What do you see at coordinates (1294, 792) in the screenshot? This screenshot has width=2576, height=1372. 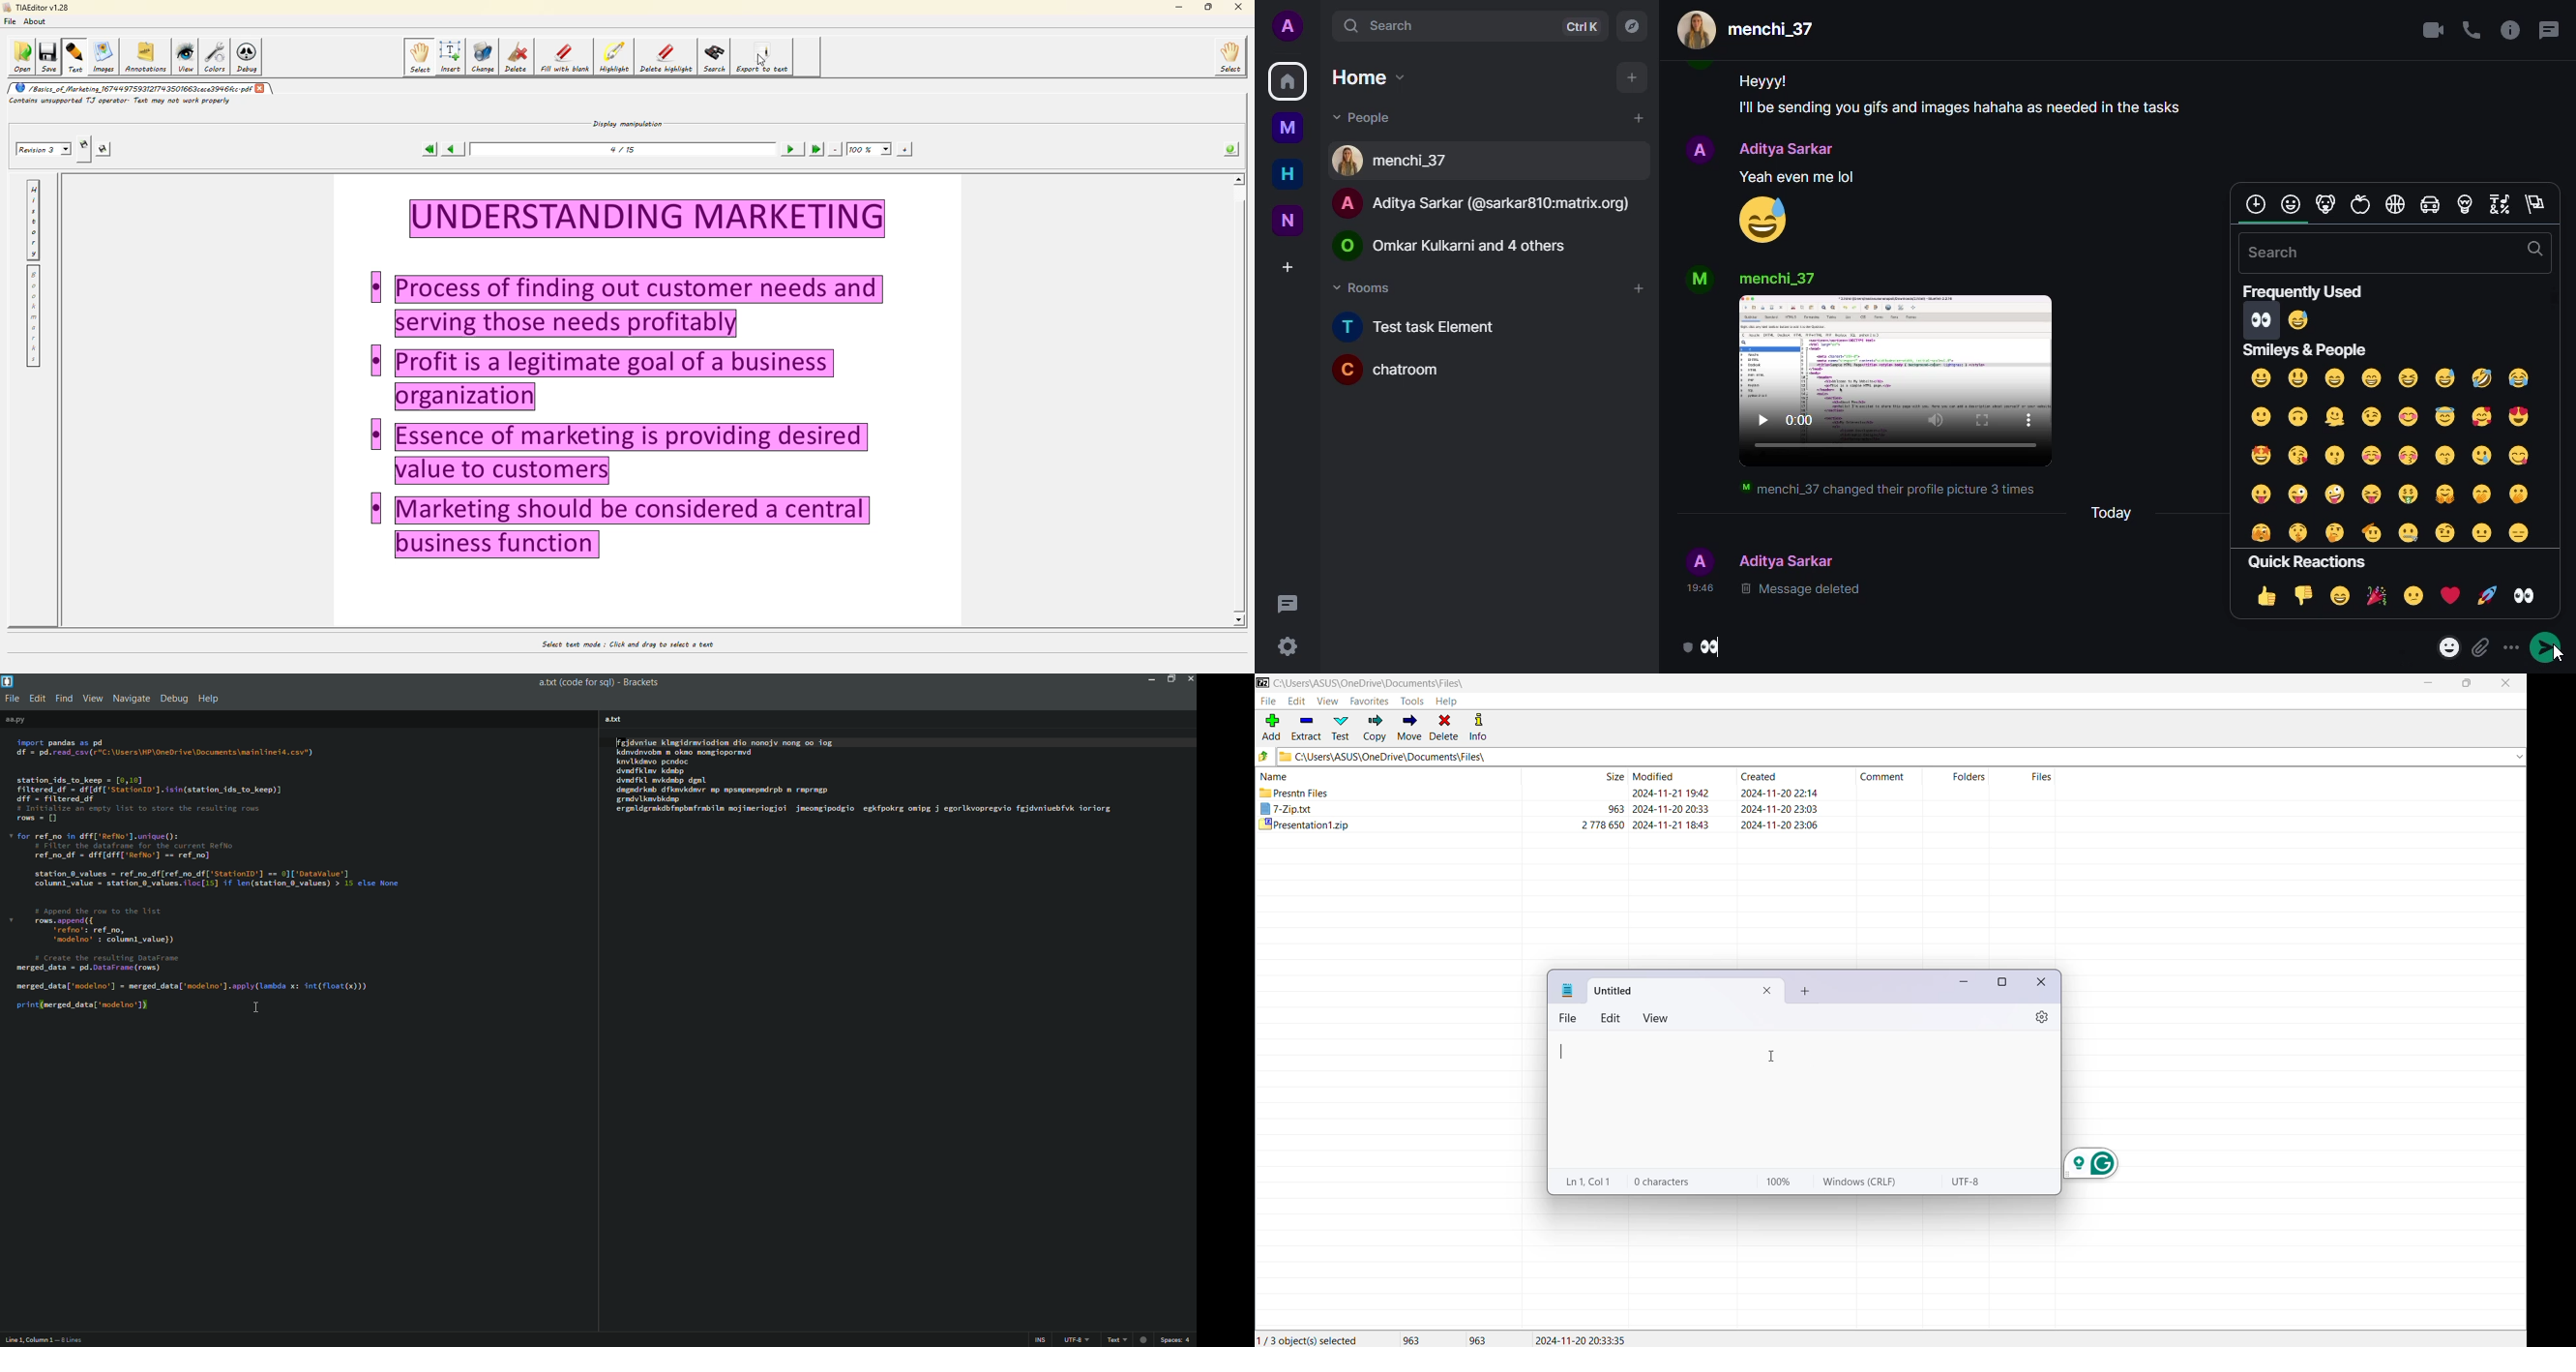 I see `presntn files` at bounding box center [1294, 792].